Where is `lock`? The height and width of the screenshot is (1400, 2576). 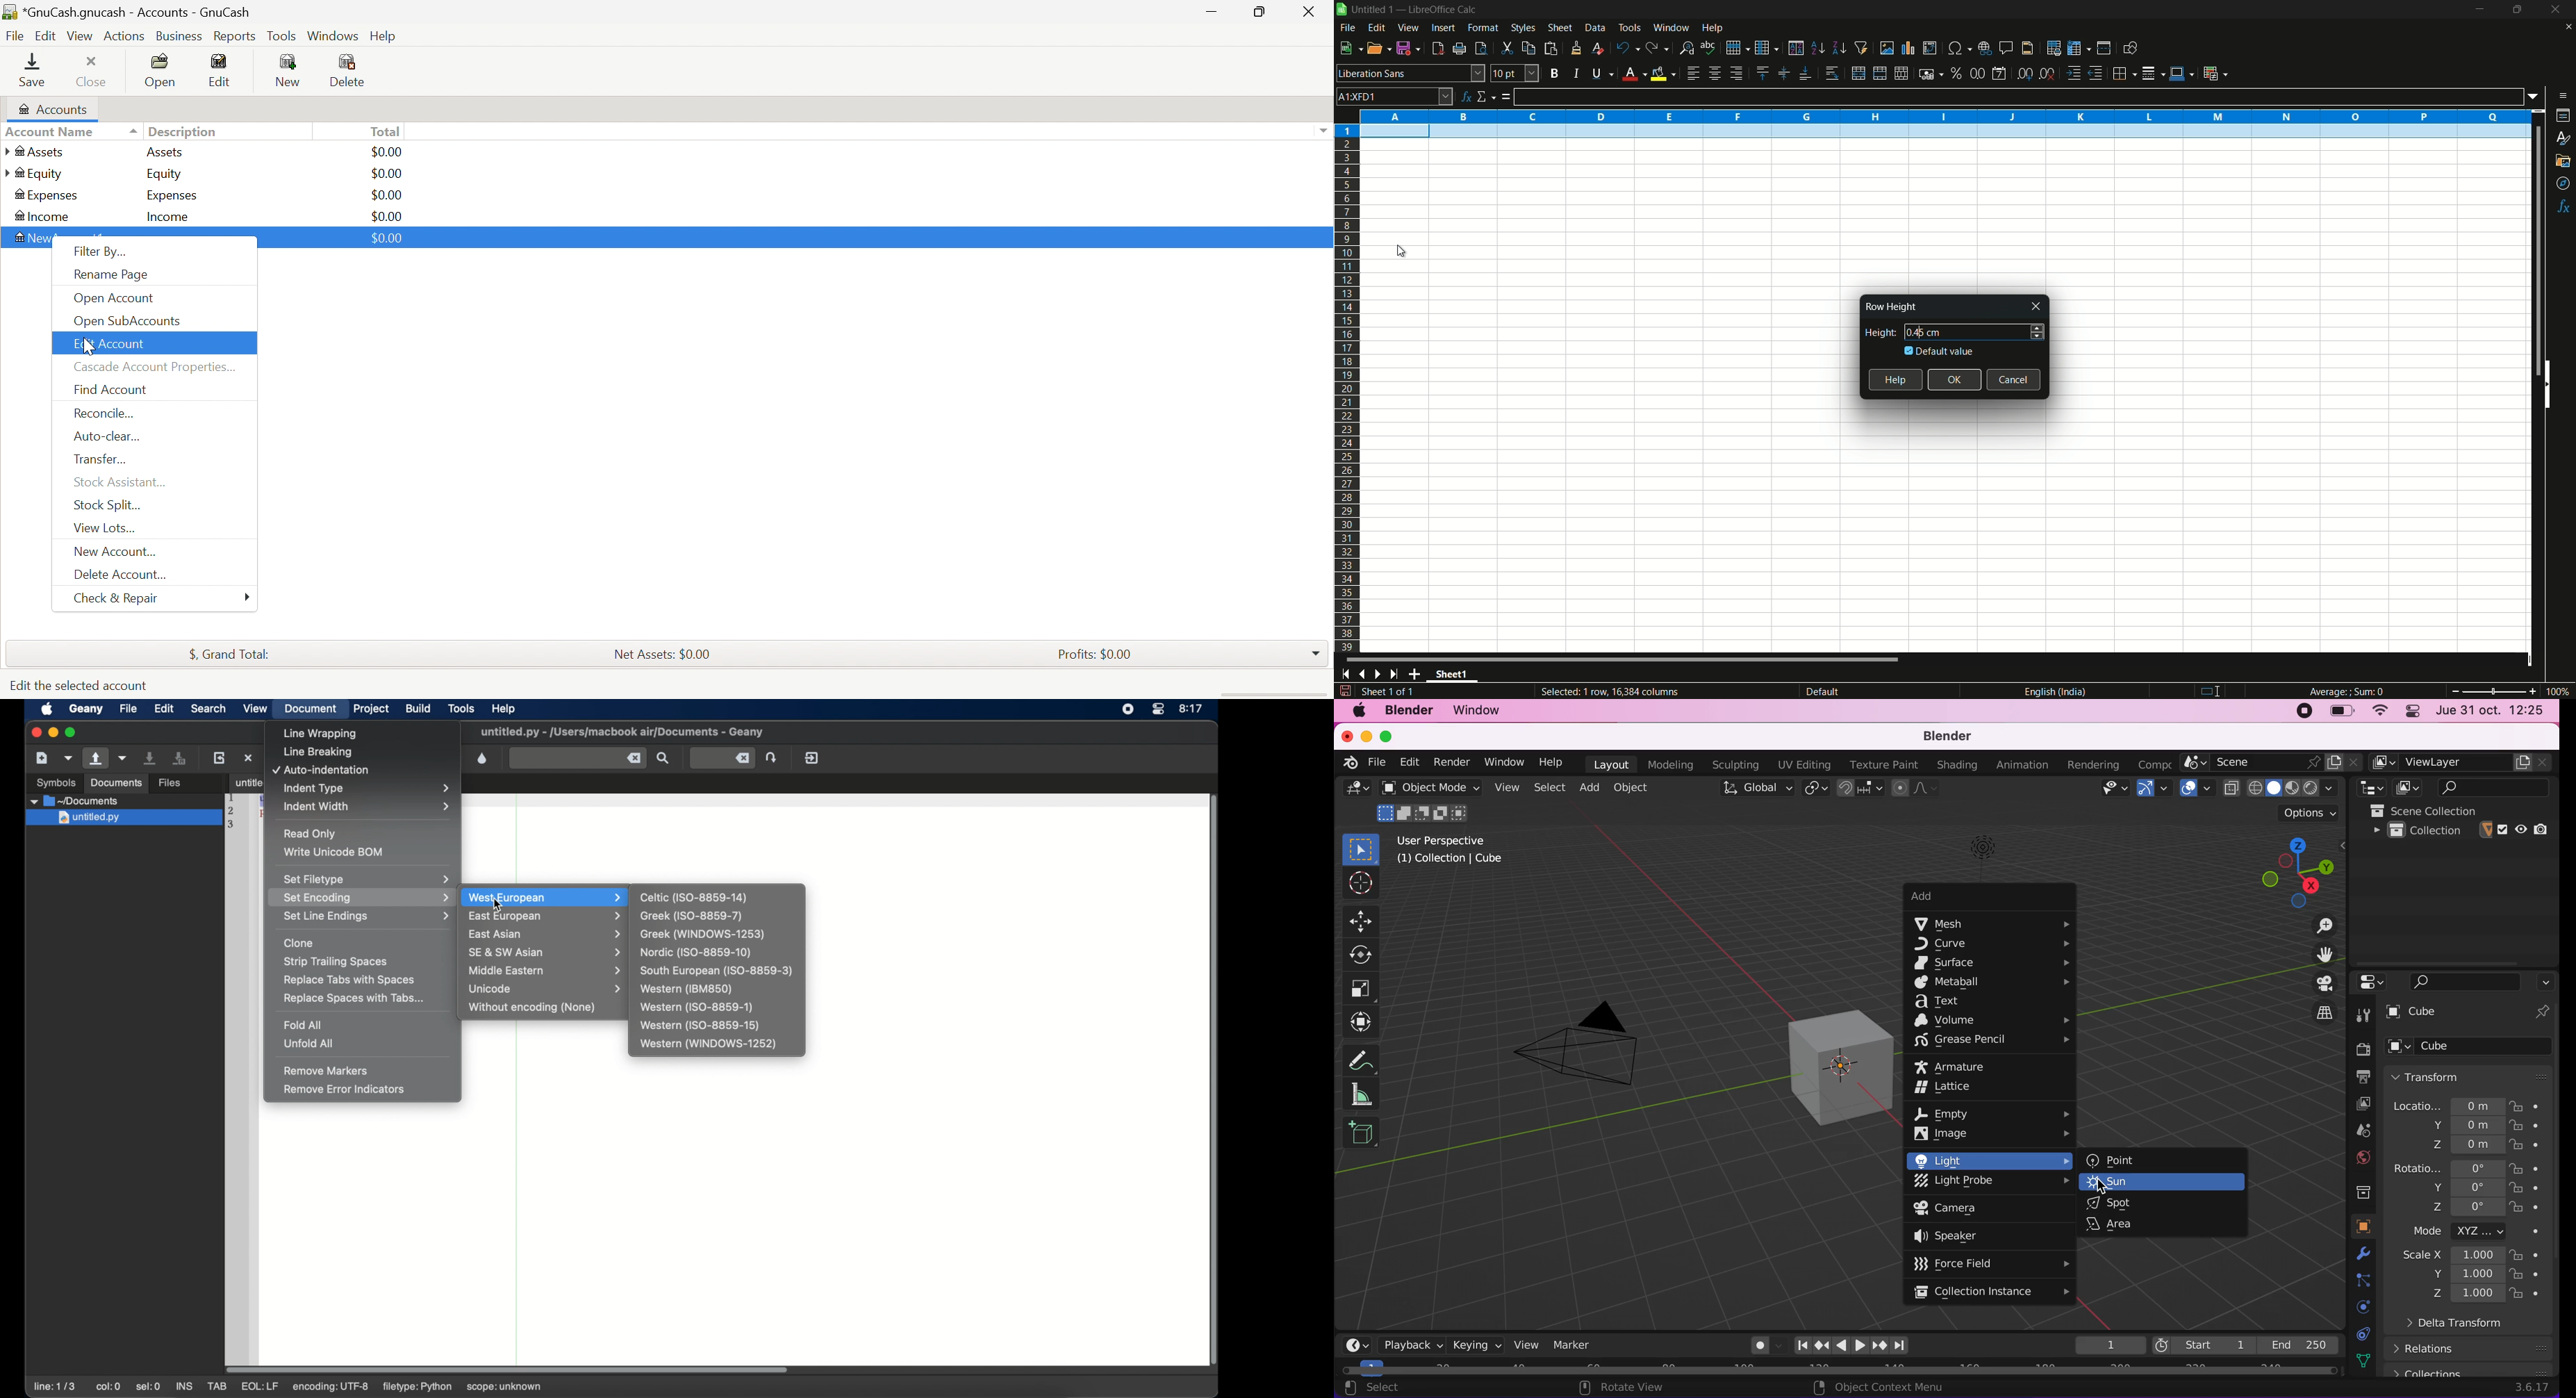
lock is located at coordinates (2536, 1208).